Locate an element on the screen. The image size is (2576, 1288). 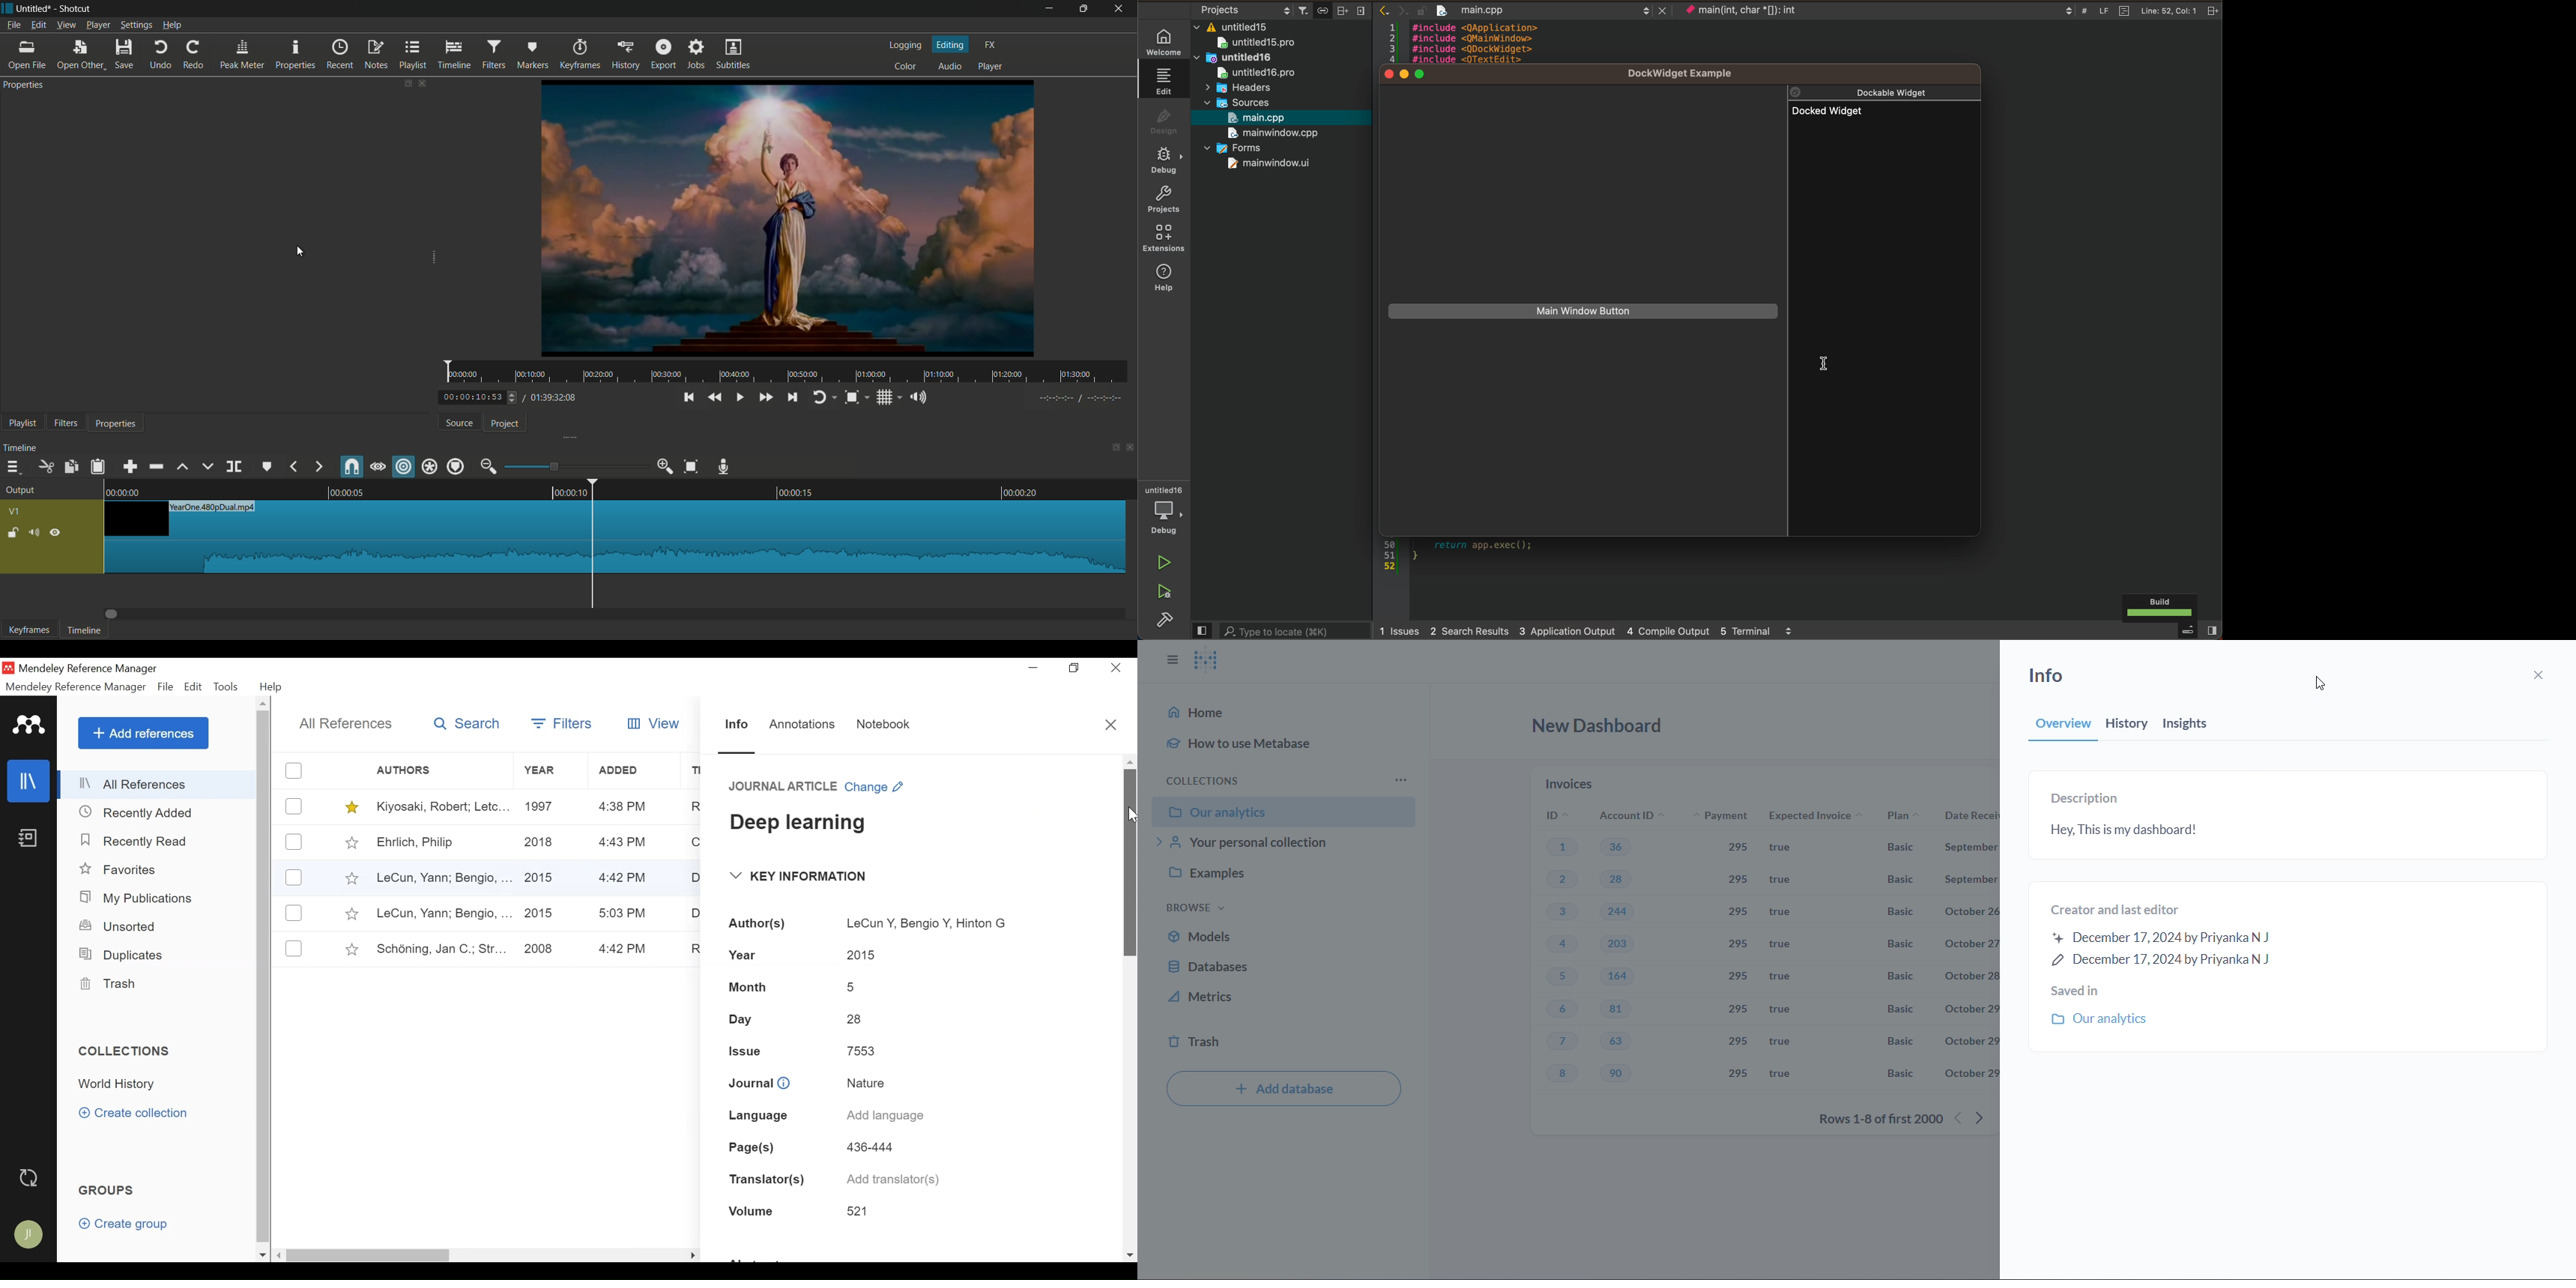
description is located at coordinates (2087, 800).